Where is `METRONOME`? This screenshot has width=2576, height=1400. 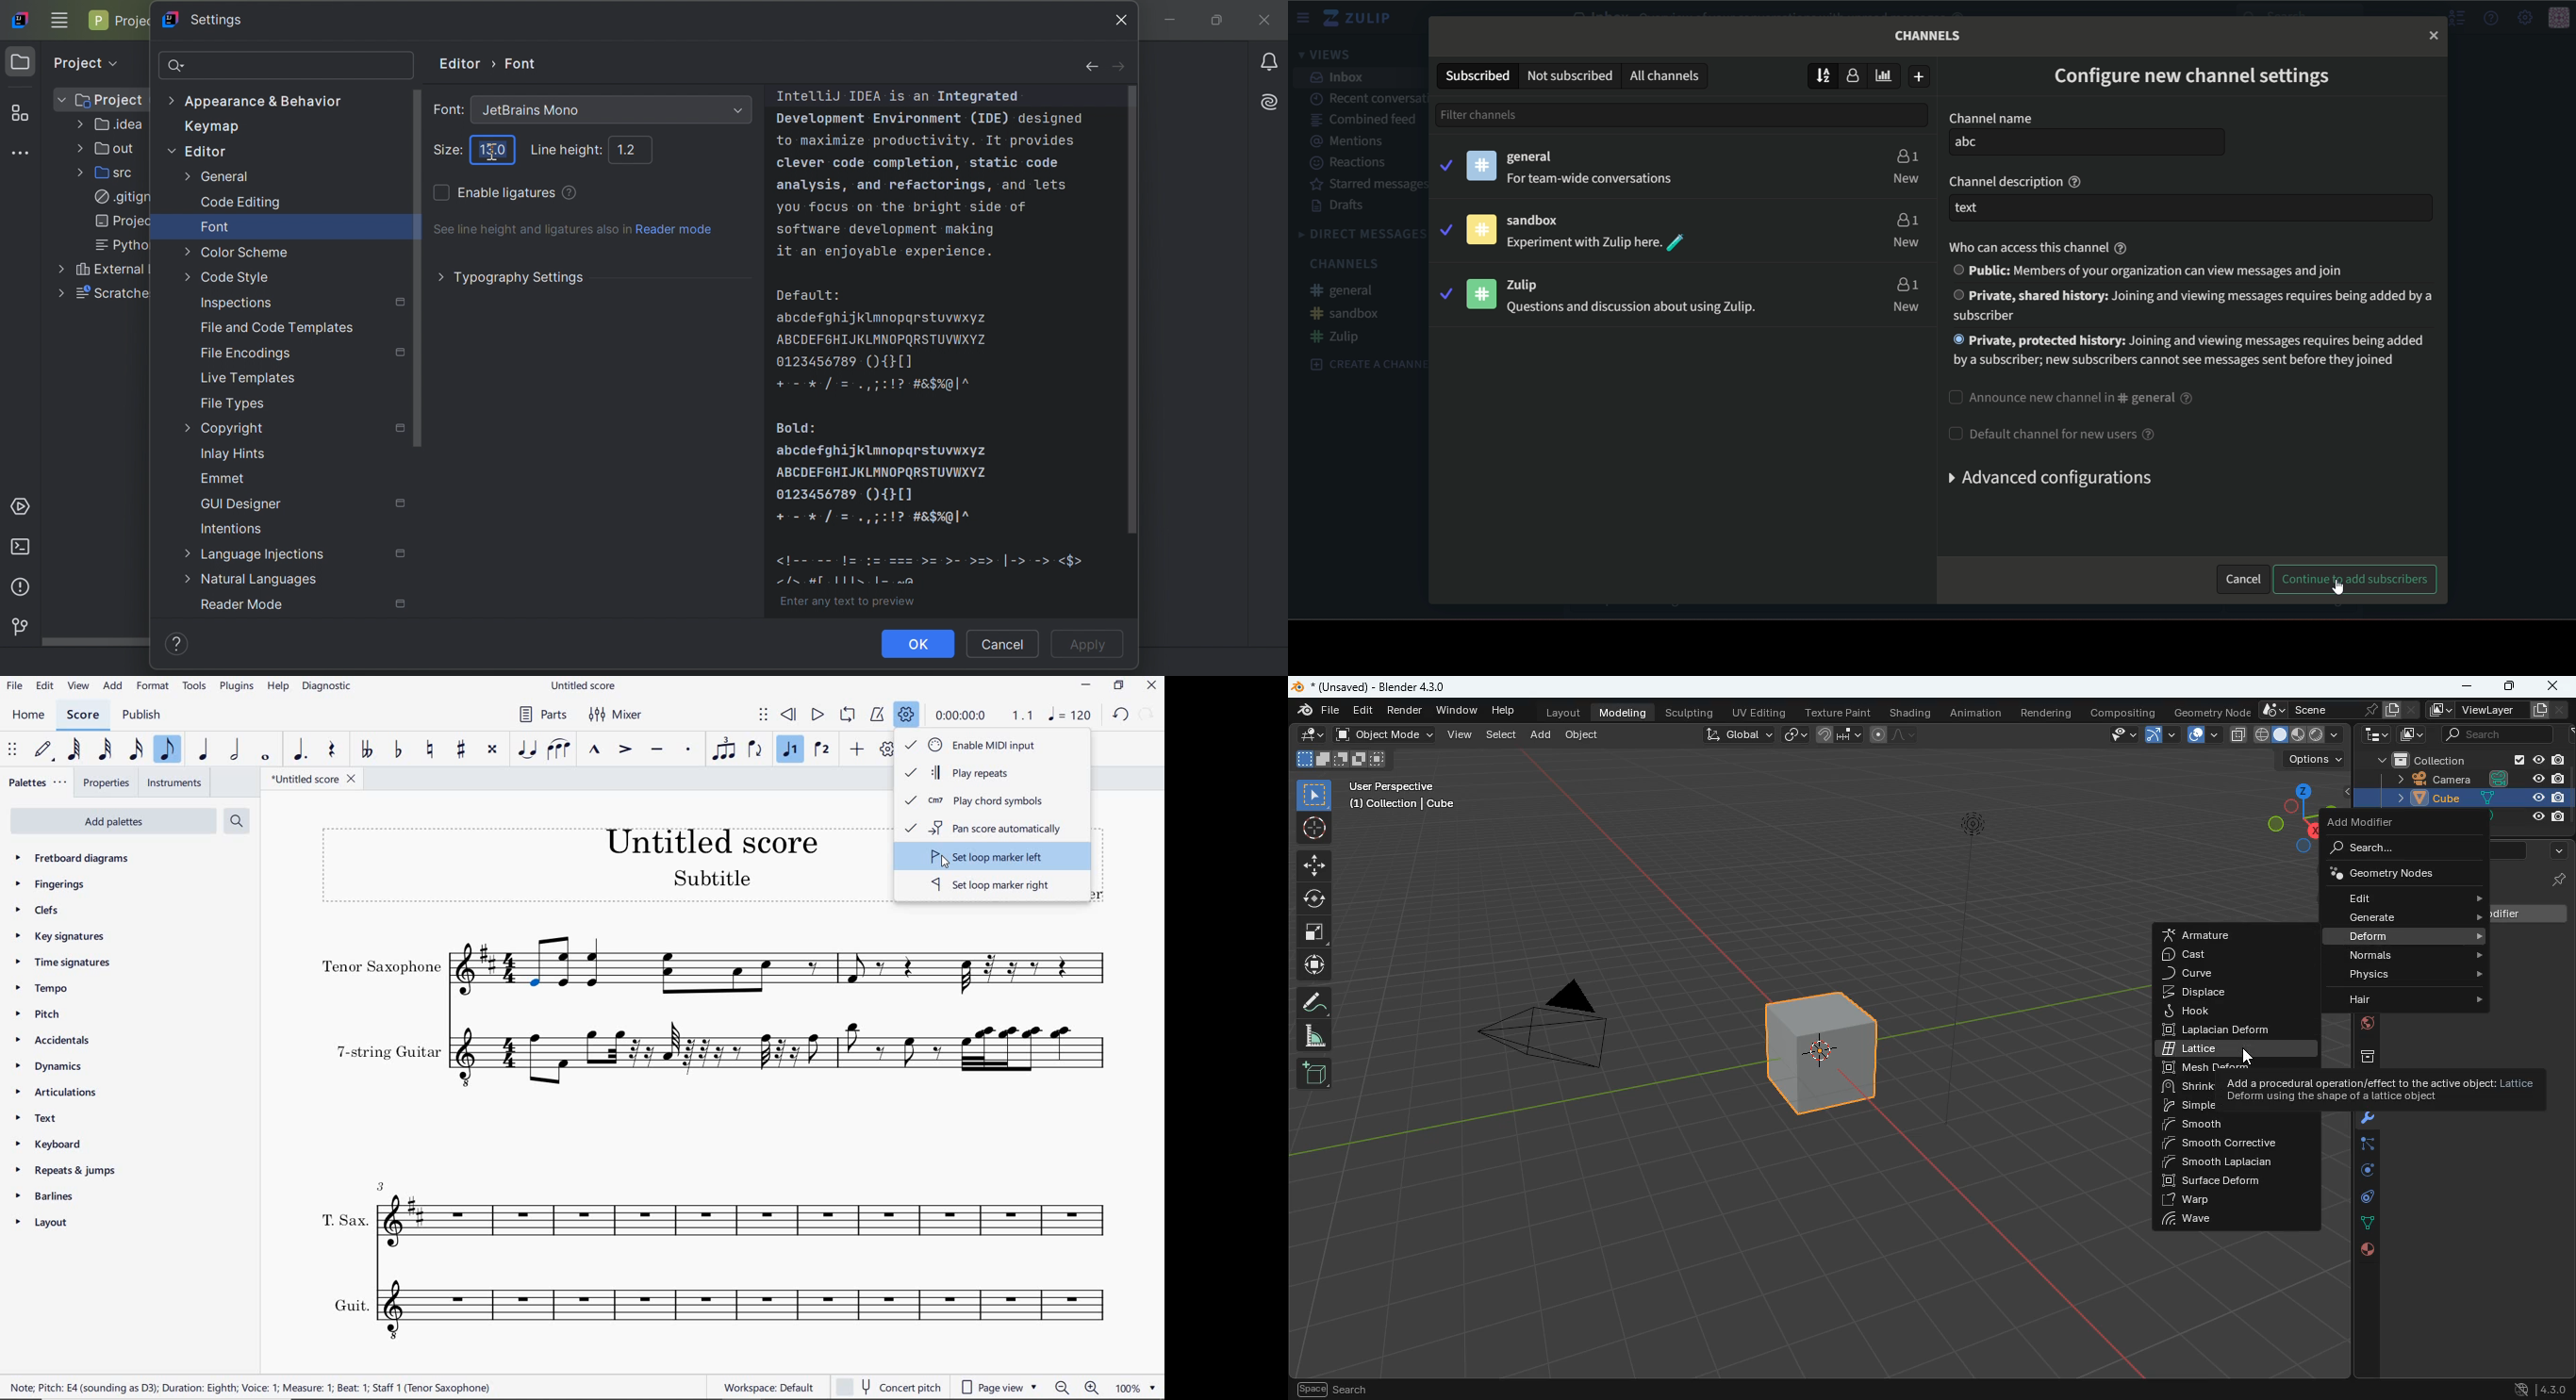 METRONOME is located at coordinates (877, 713).